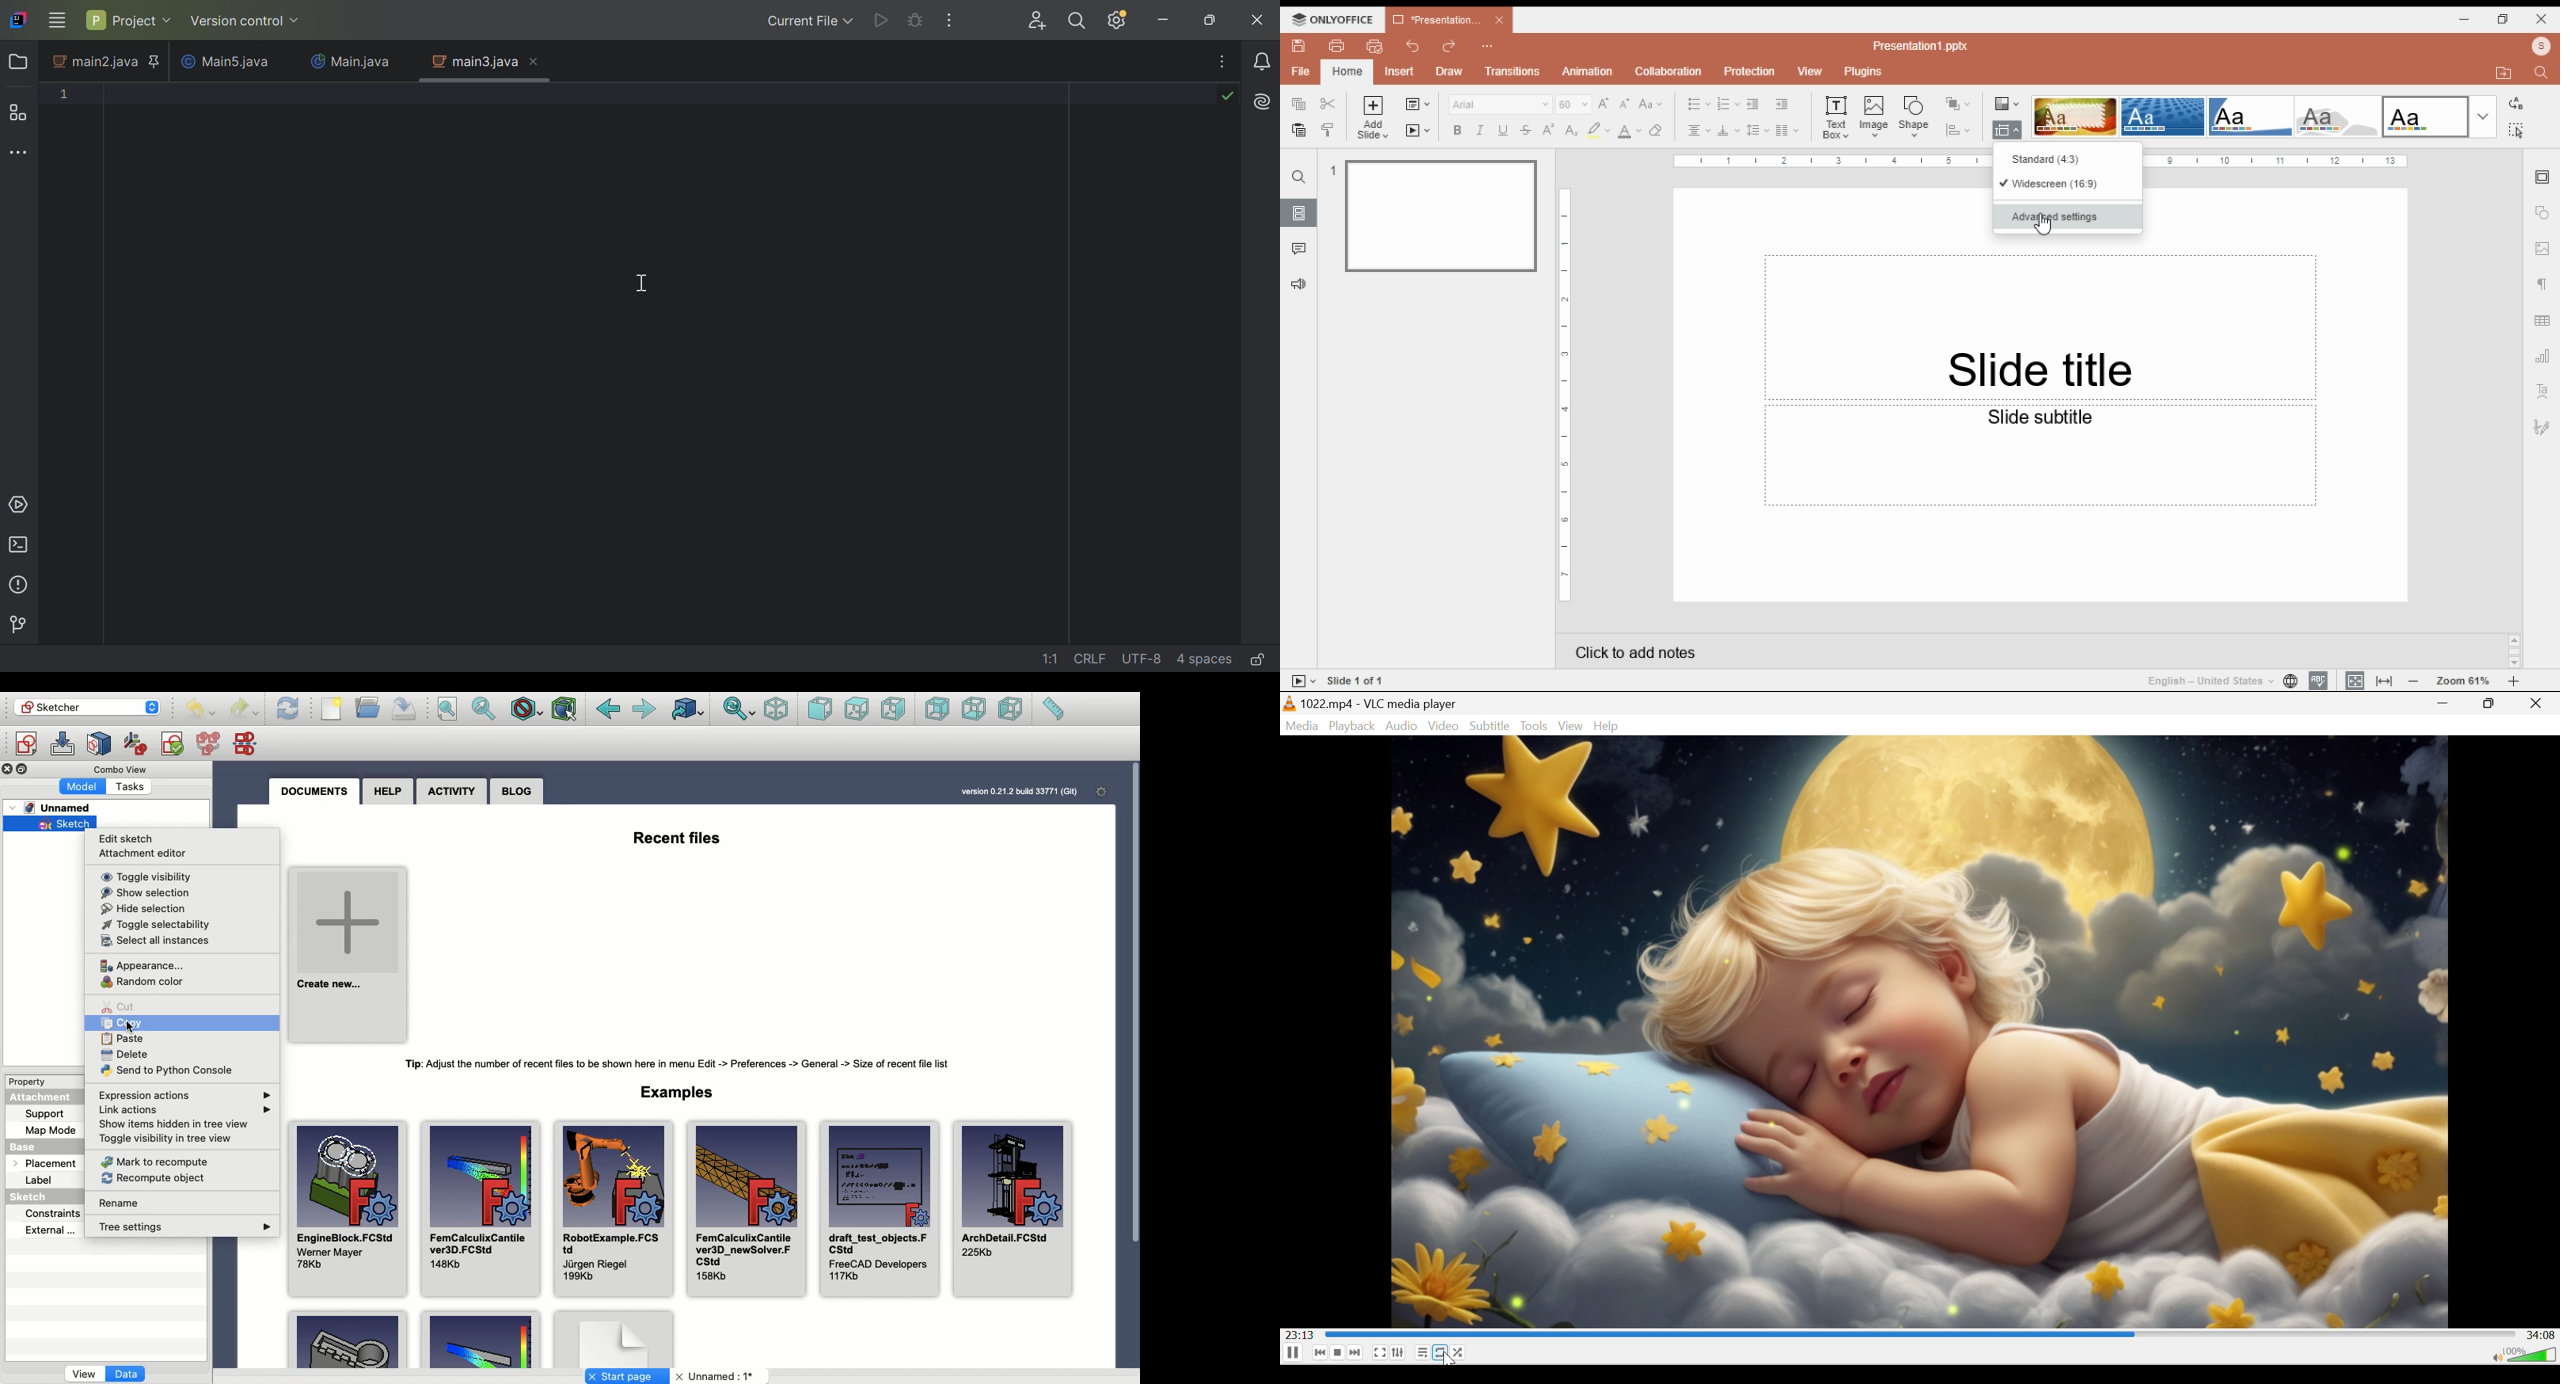 This screenshot has height=1400, width=2576. Describe the element at coordinates (44, 1098) in the screenshot. I see `Attachment` at that location.